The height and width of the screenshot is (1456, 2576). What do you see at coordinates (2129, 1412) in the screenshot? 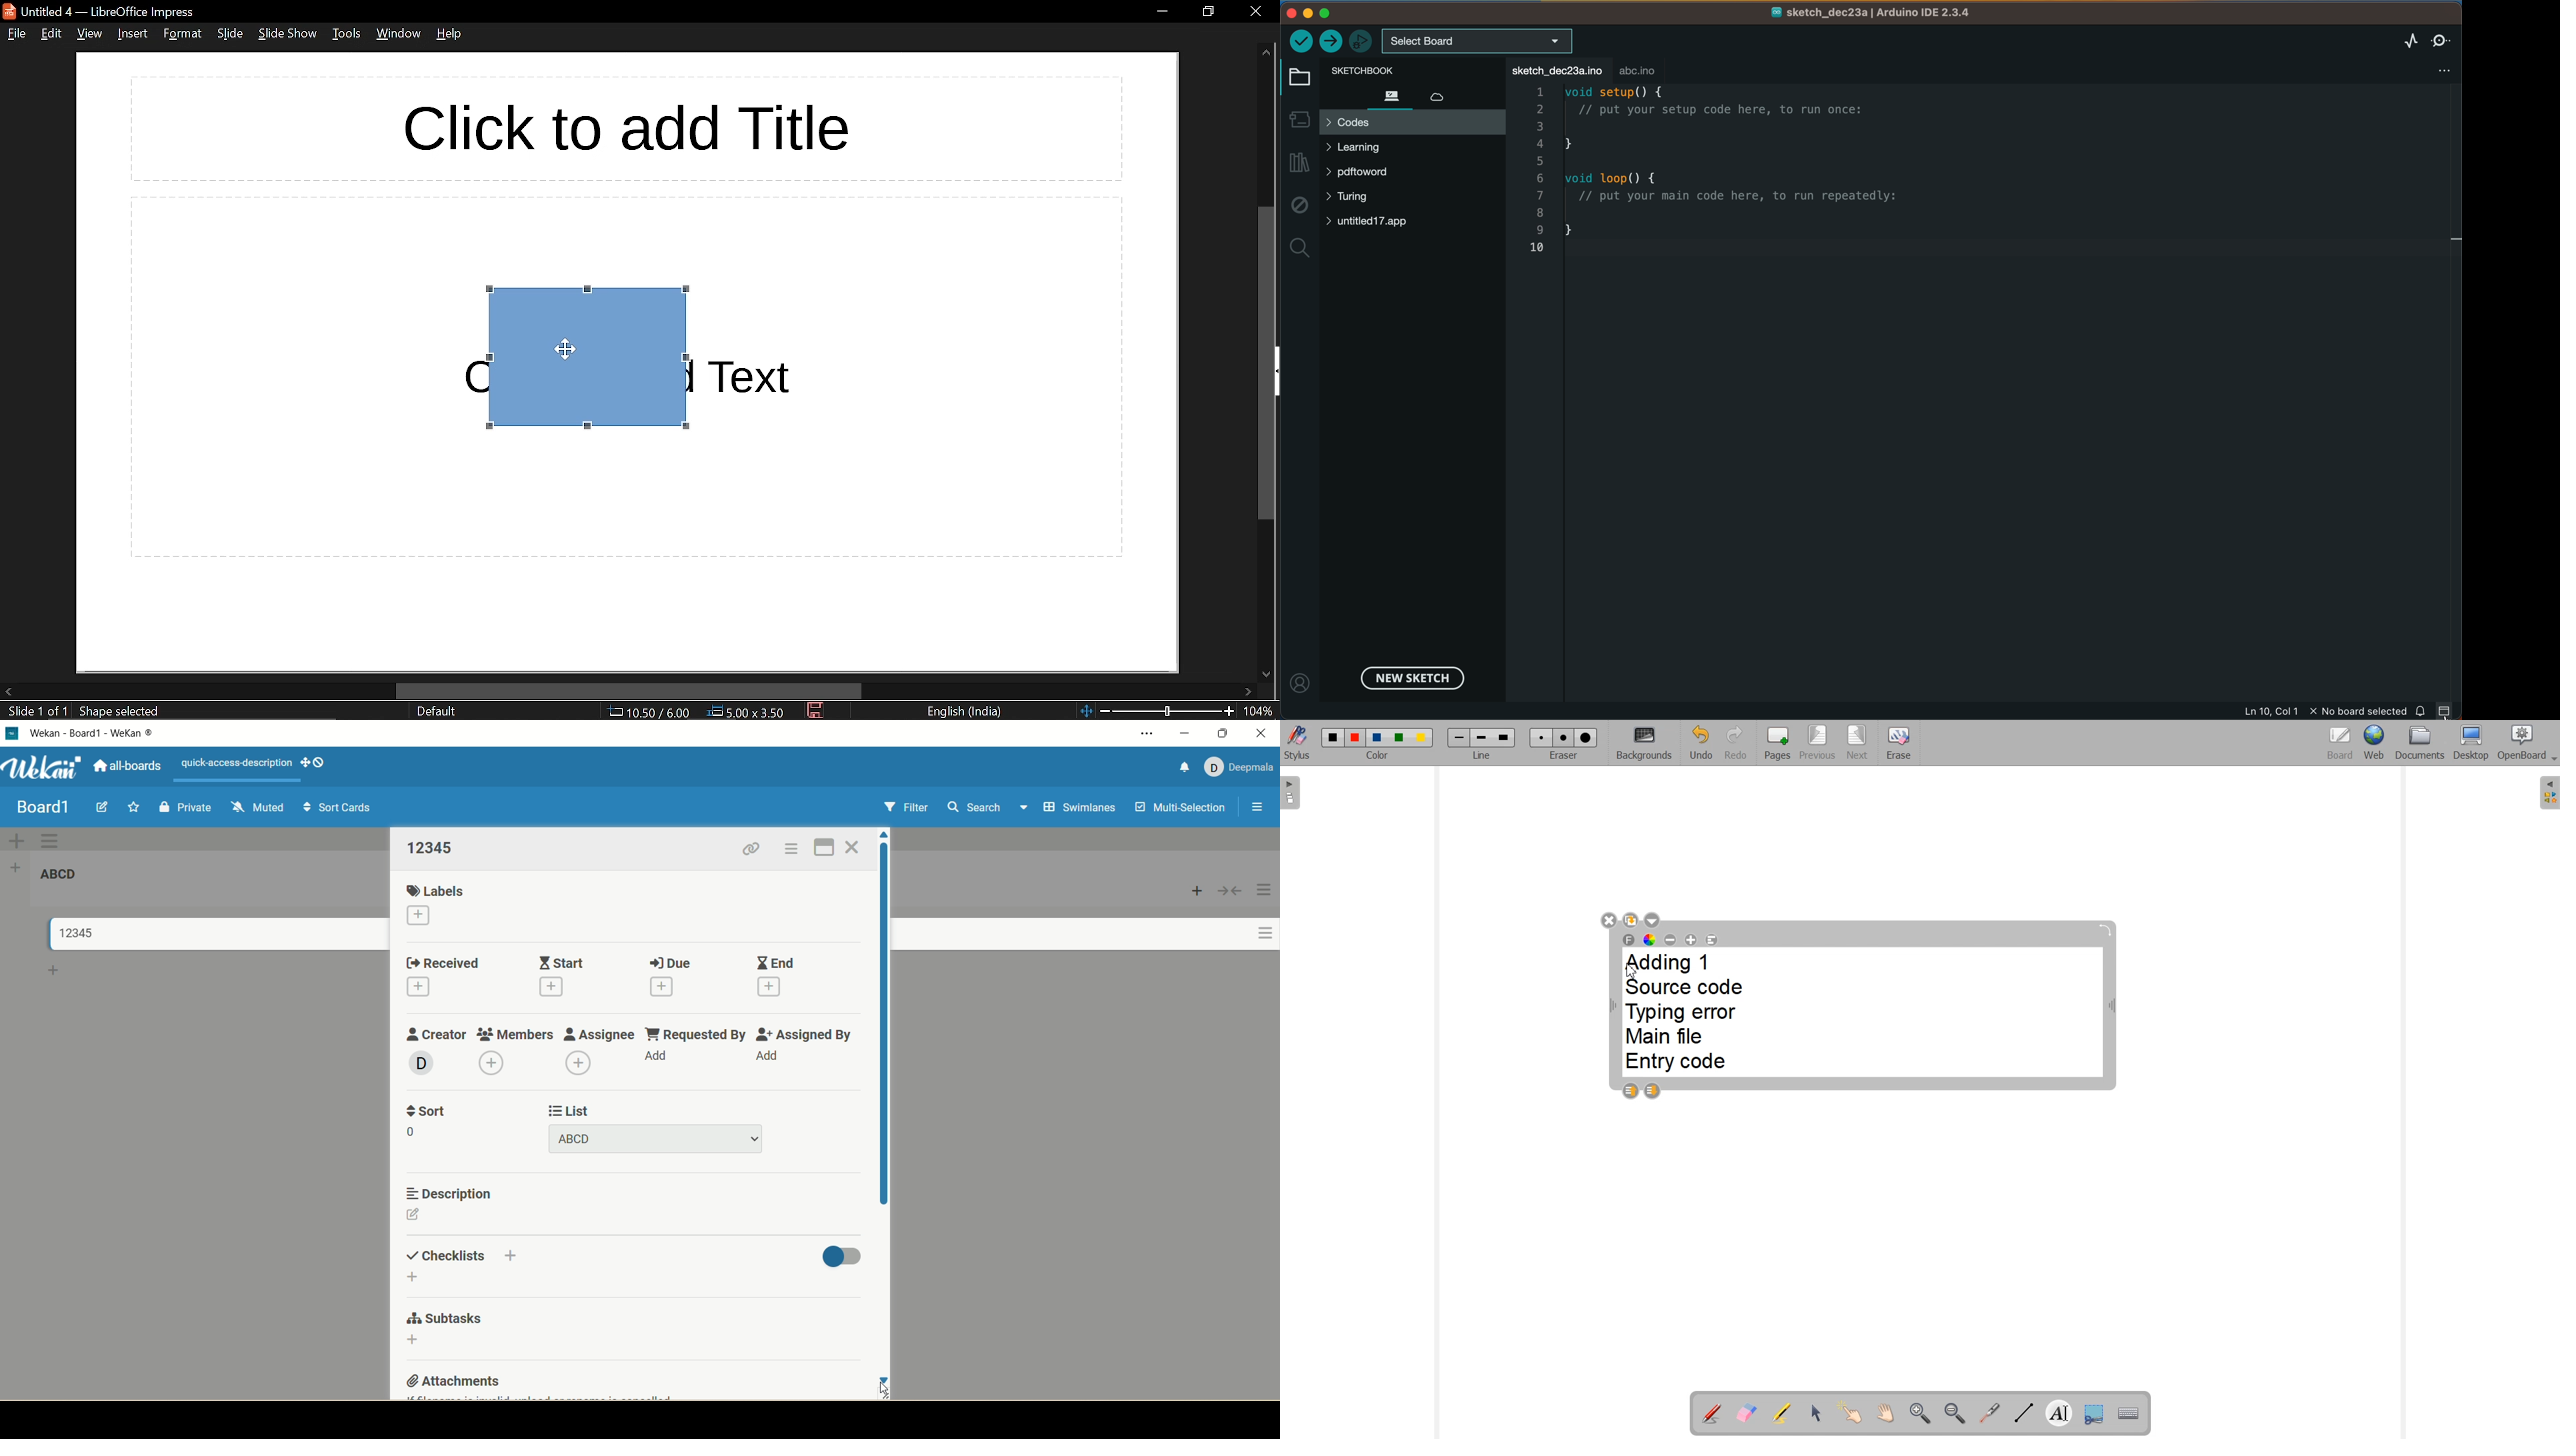
I see `Display virtual keyboard ` at bounding box center [2129, 1412].